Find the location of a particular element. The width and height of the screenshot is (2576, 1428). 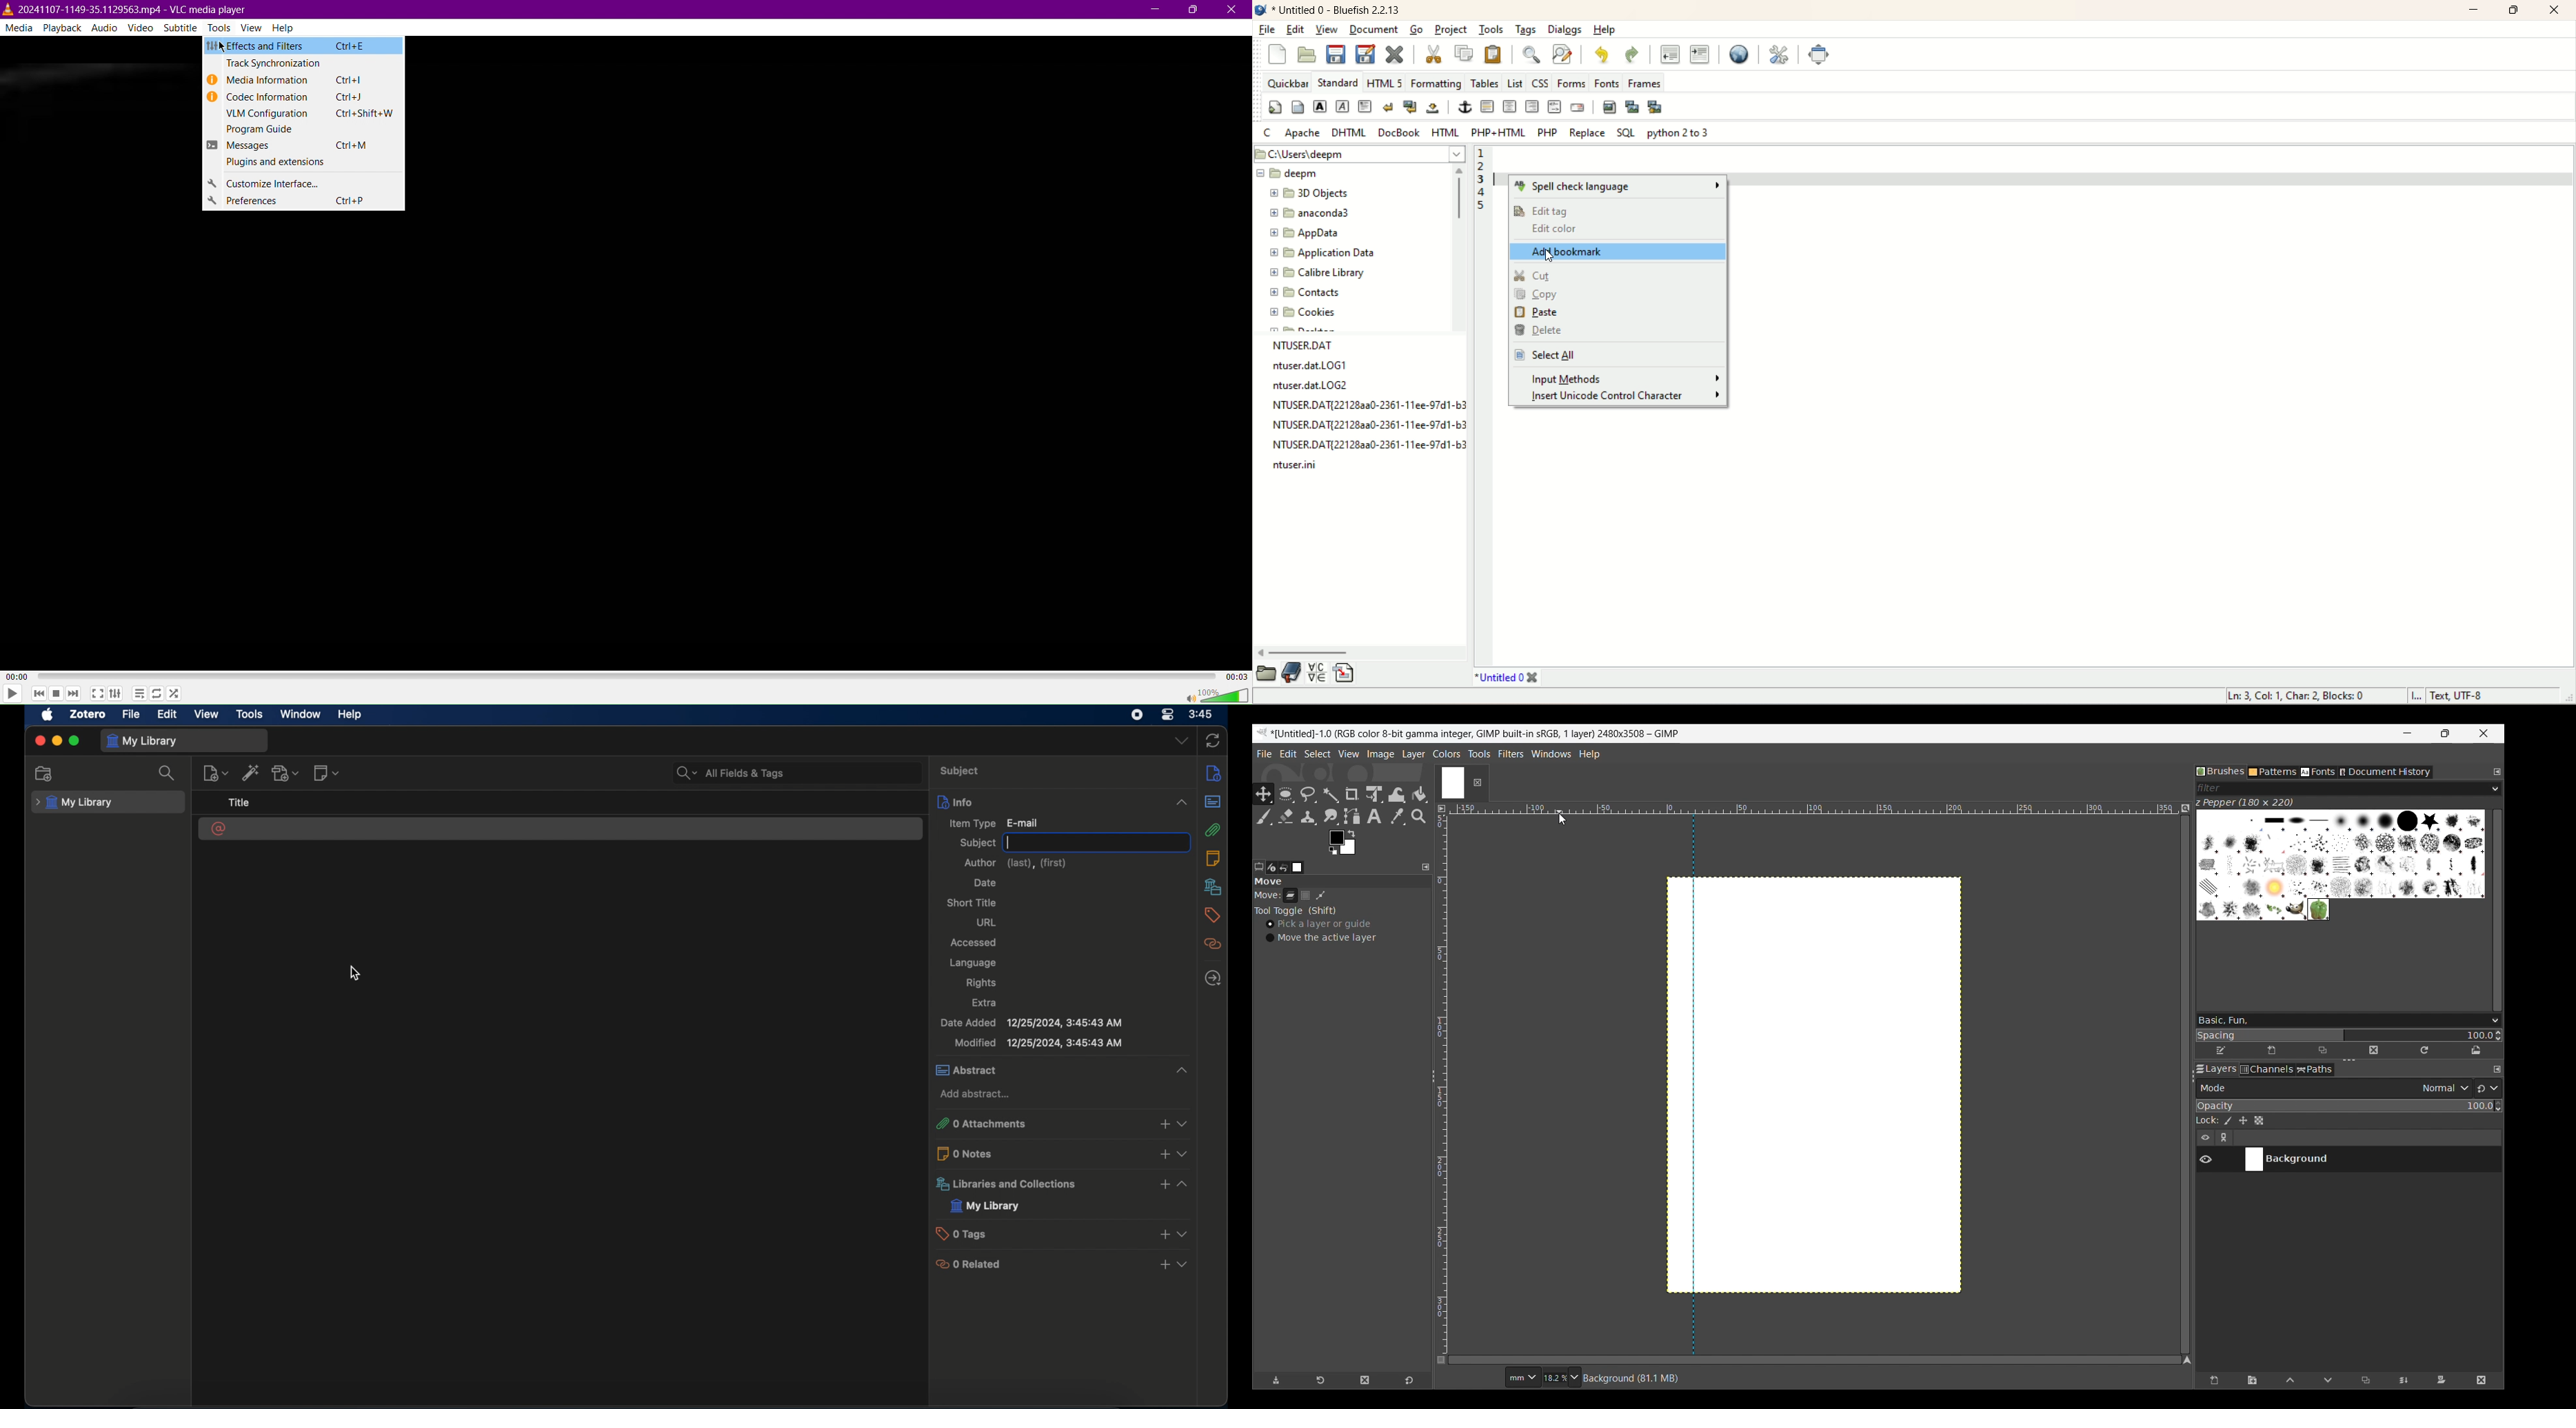

fonts is located at coordinates (1606, 83).